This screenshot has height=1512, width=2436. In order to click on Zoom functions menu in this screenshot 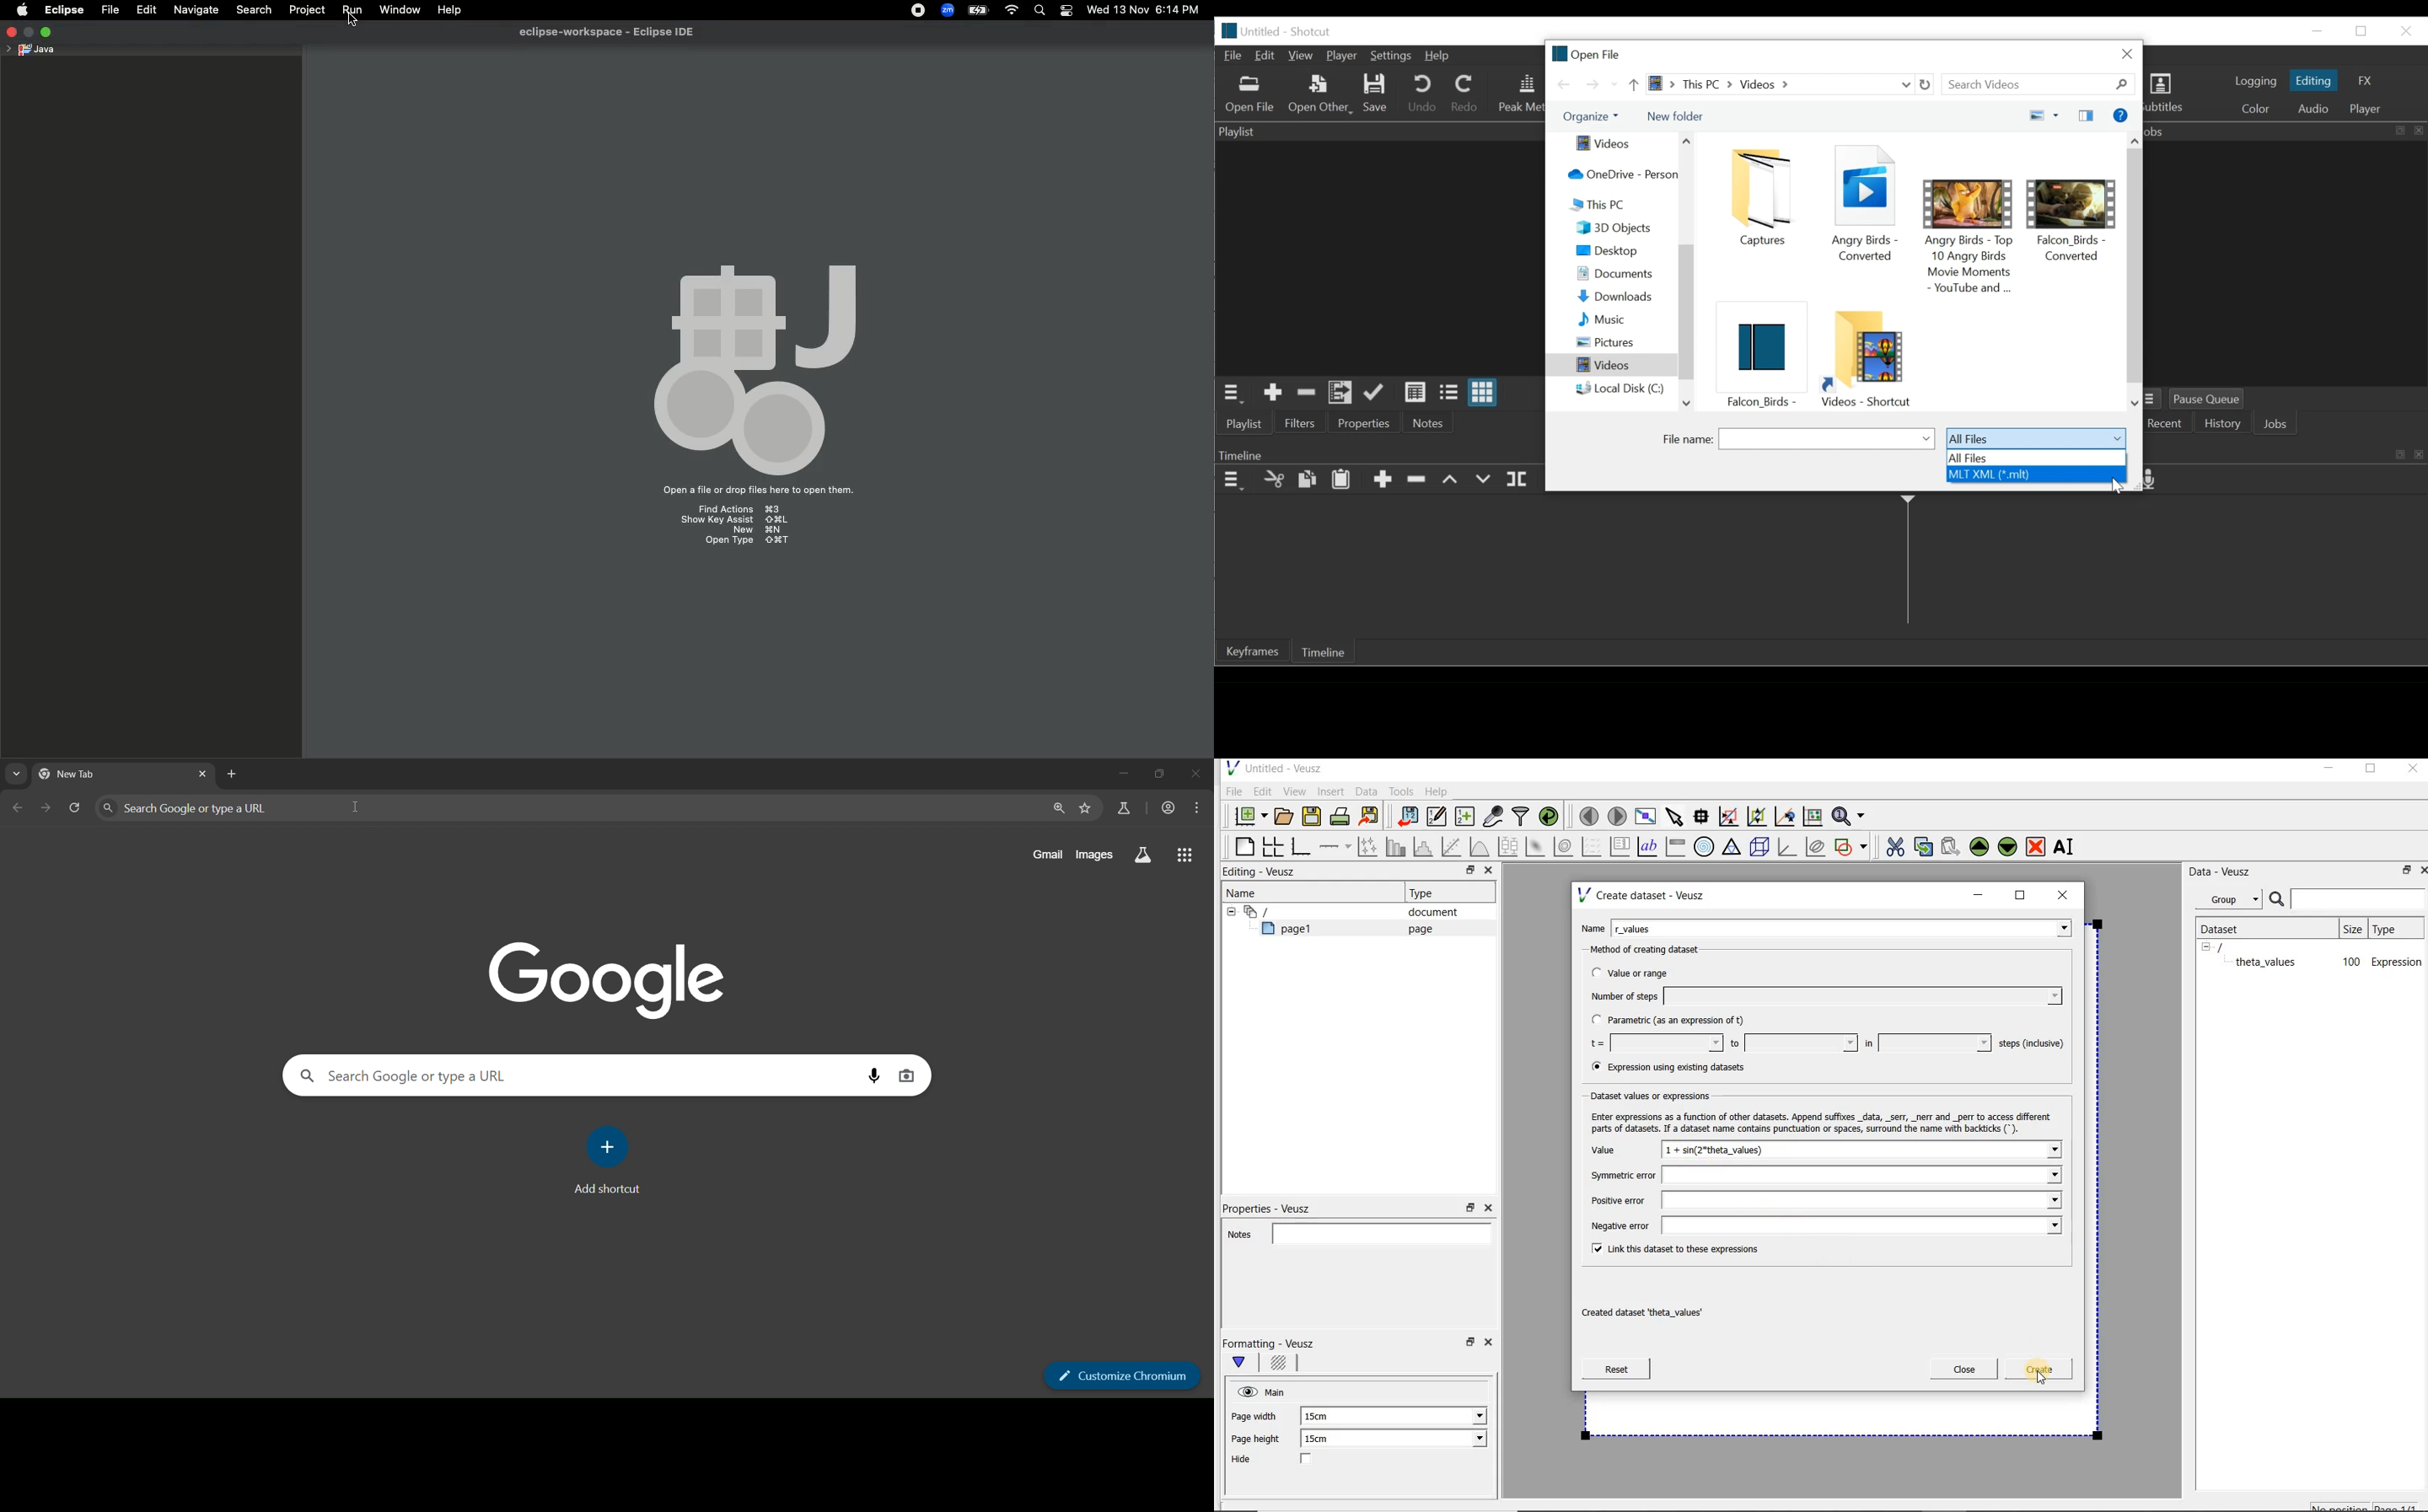, I will do `click(1849, 813)`.